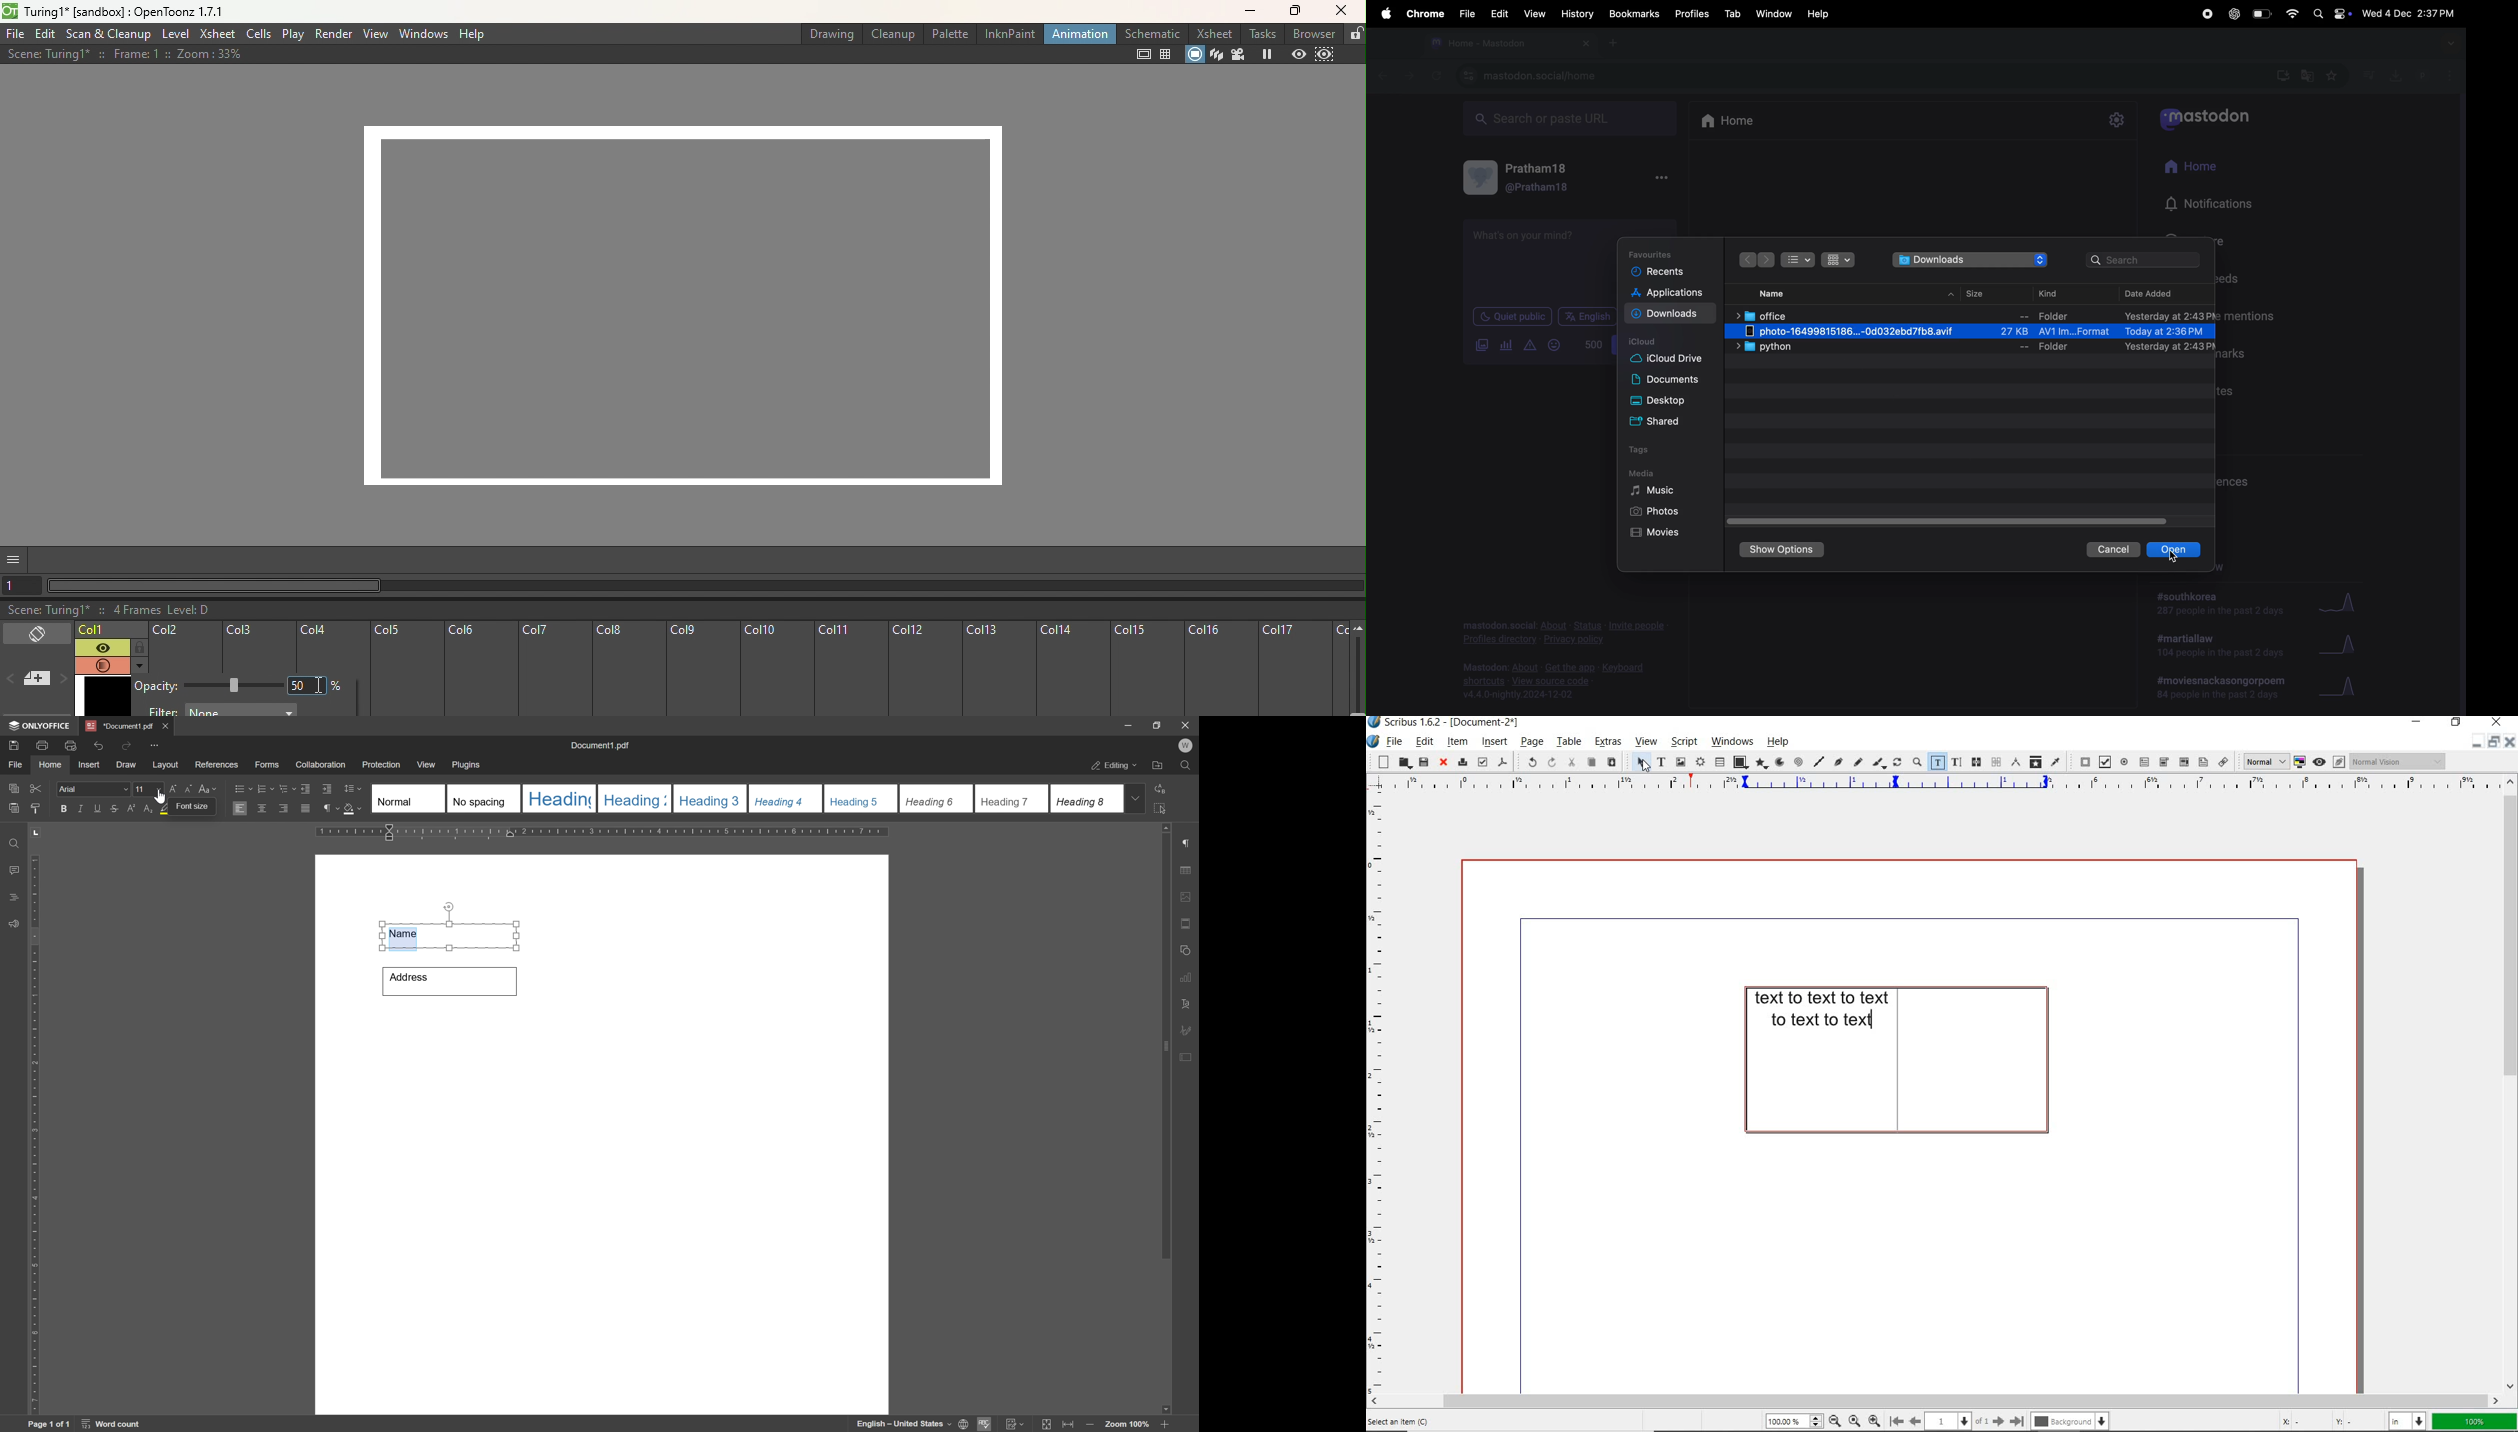  What do you see at coordinates (1483, 761) in the screenshot?
I see `preflight verifier` at bounding box center [1483, 761].